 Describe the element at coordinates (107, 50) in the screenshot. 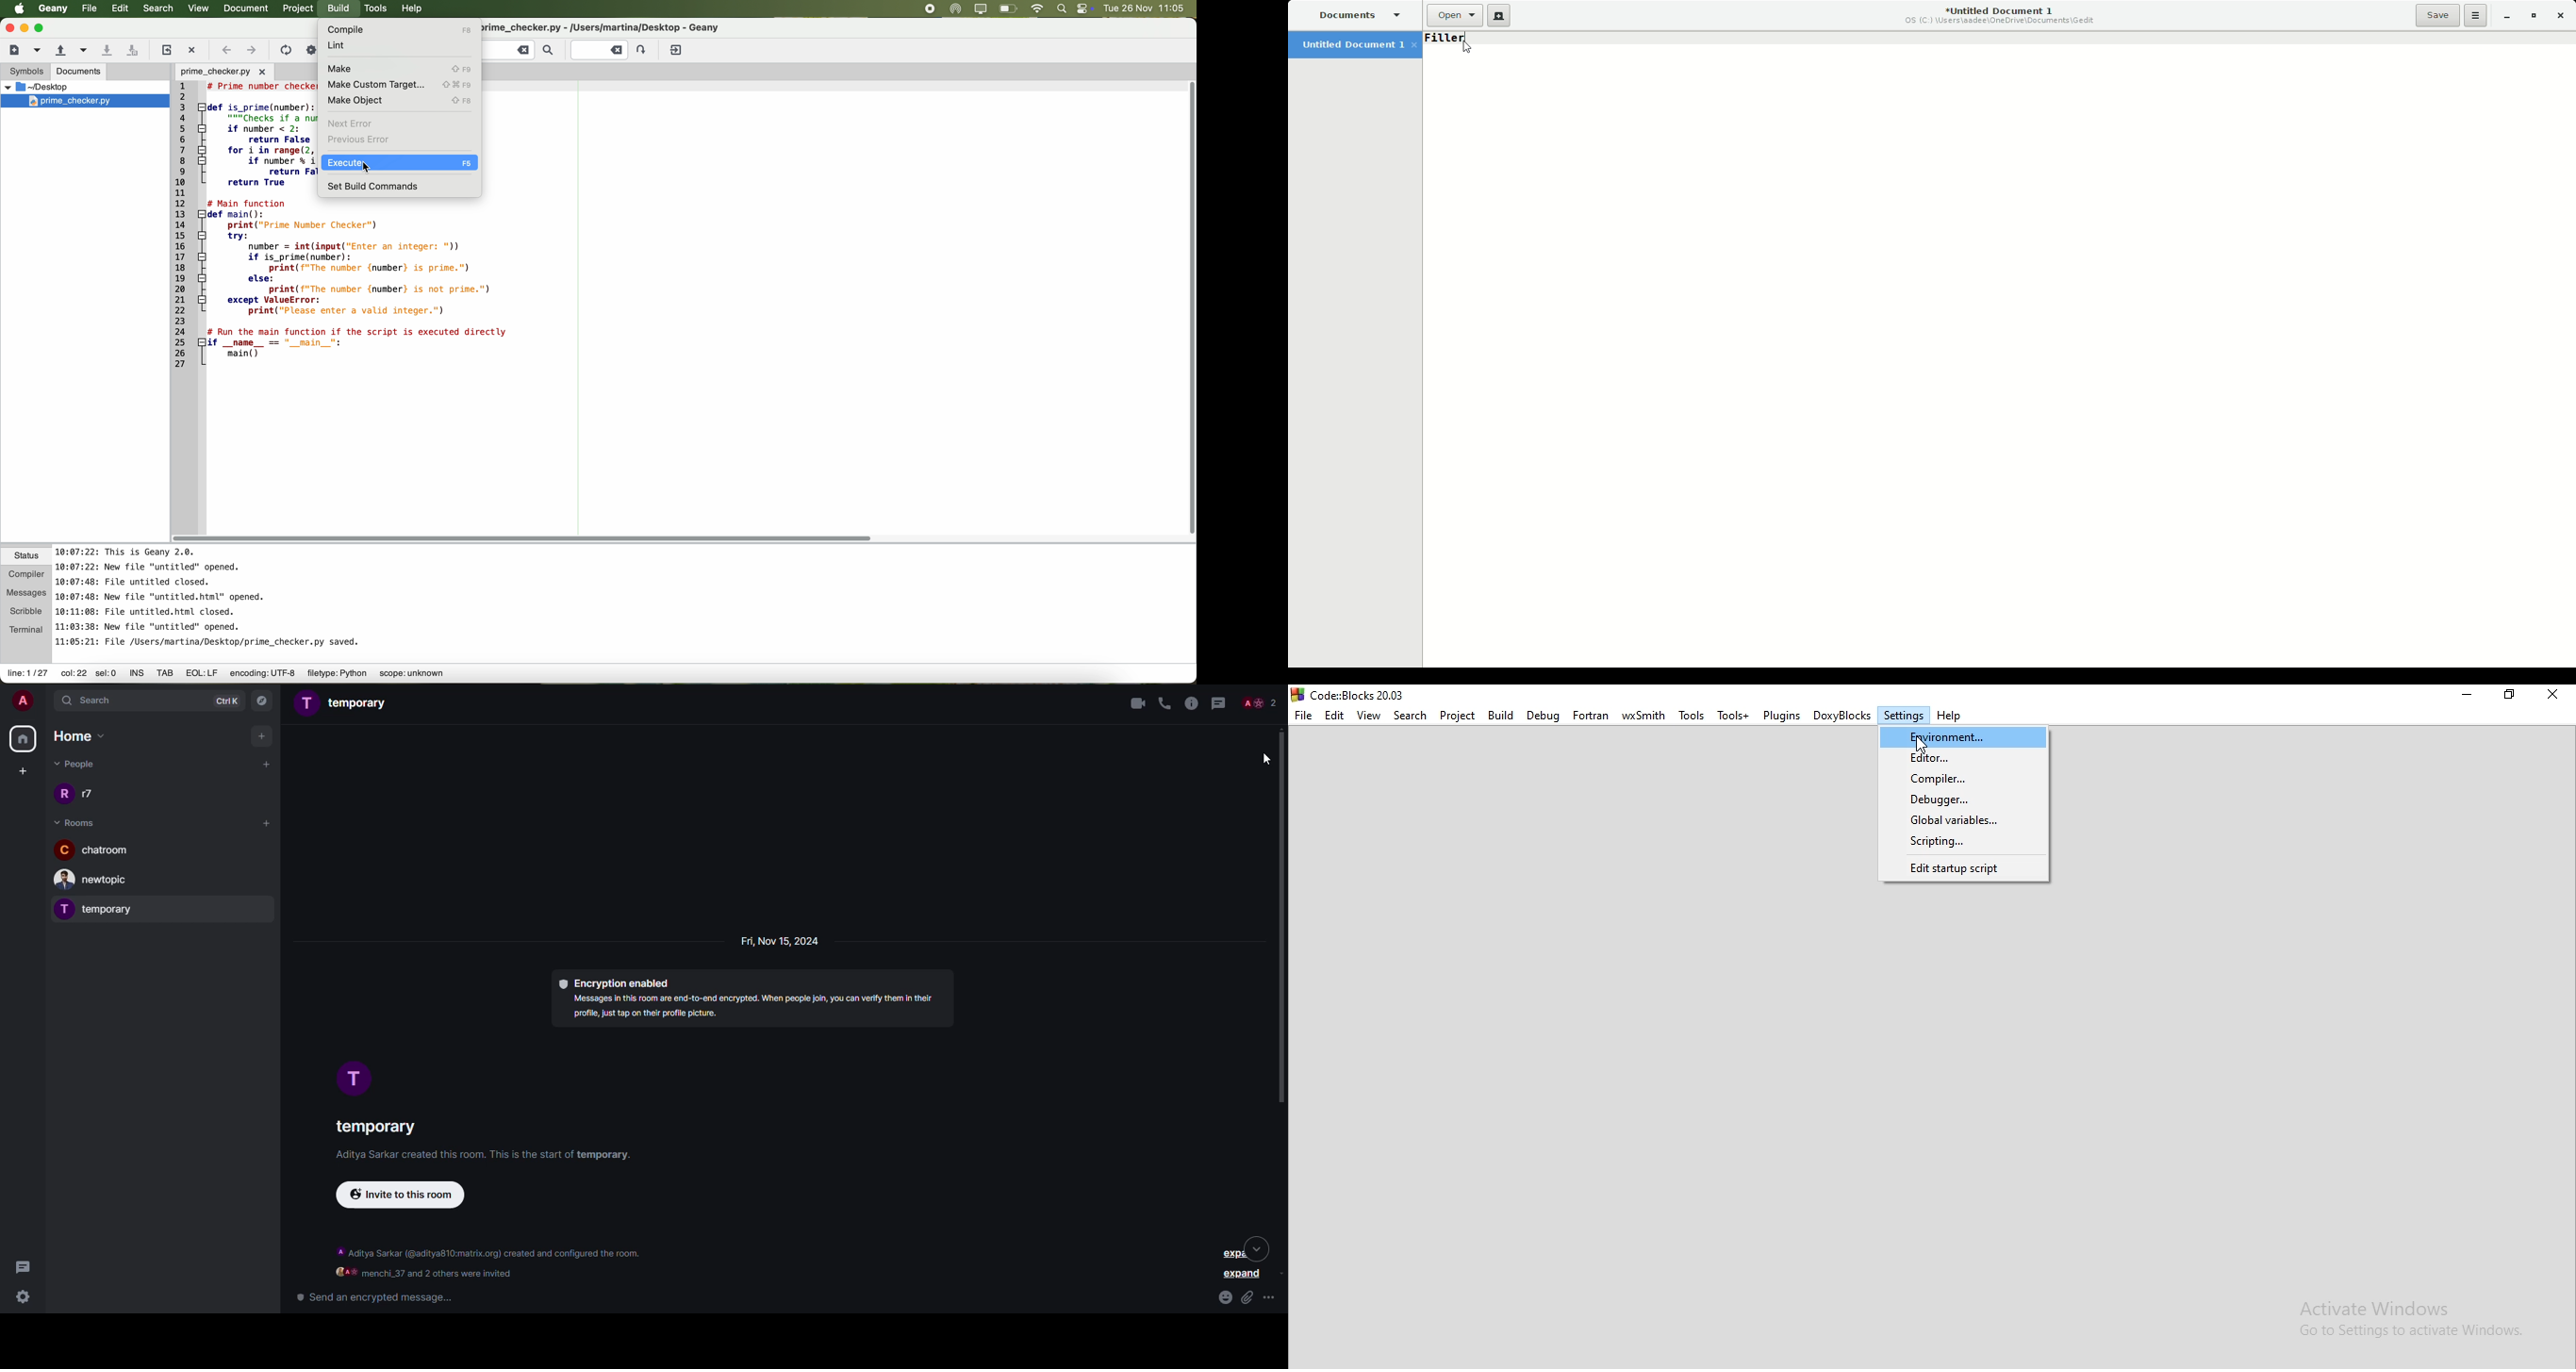

I see `click on save the current file` at that location.